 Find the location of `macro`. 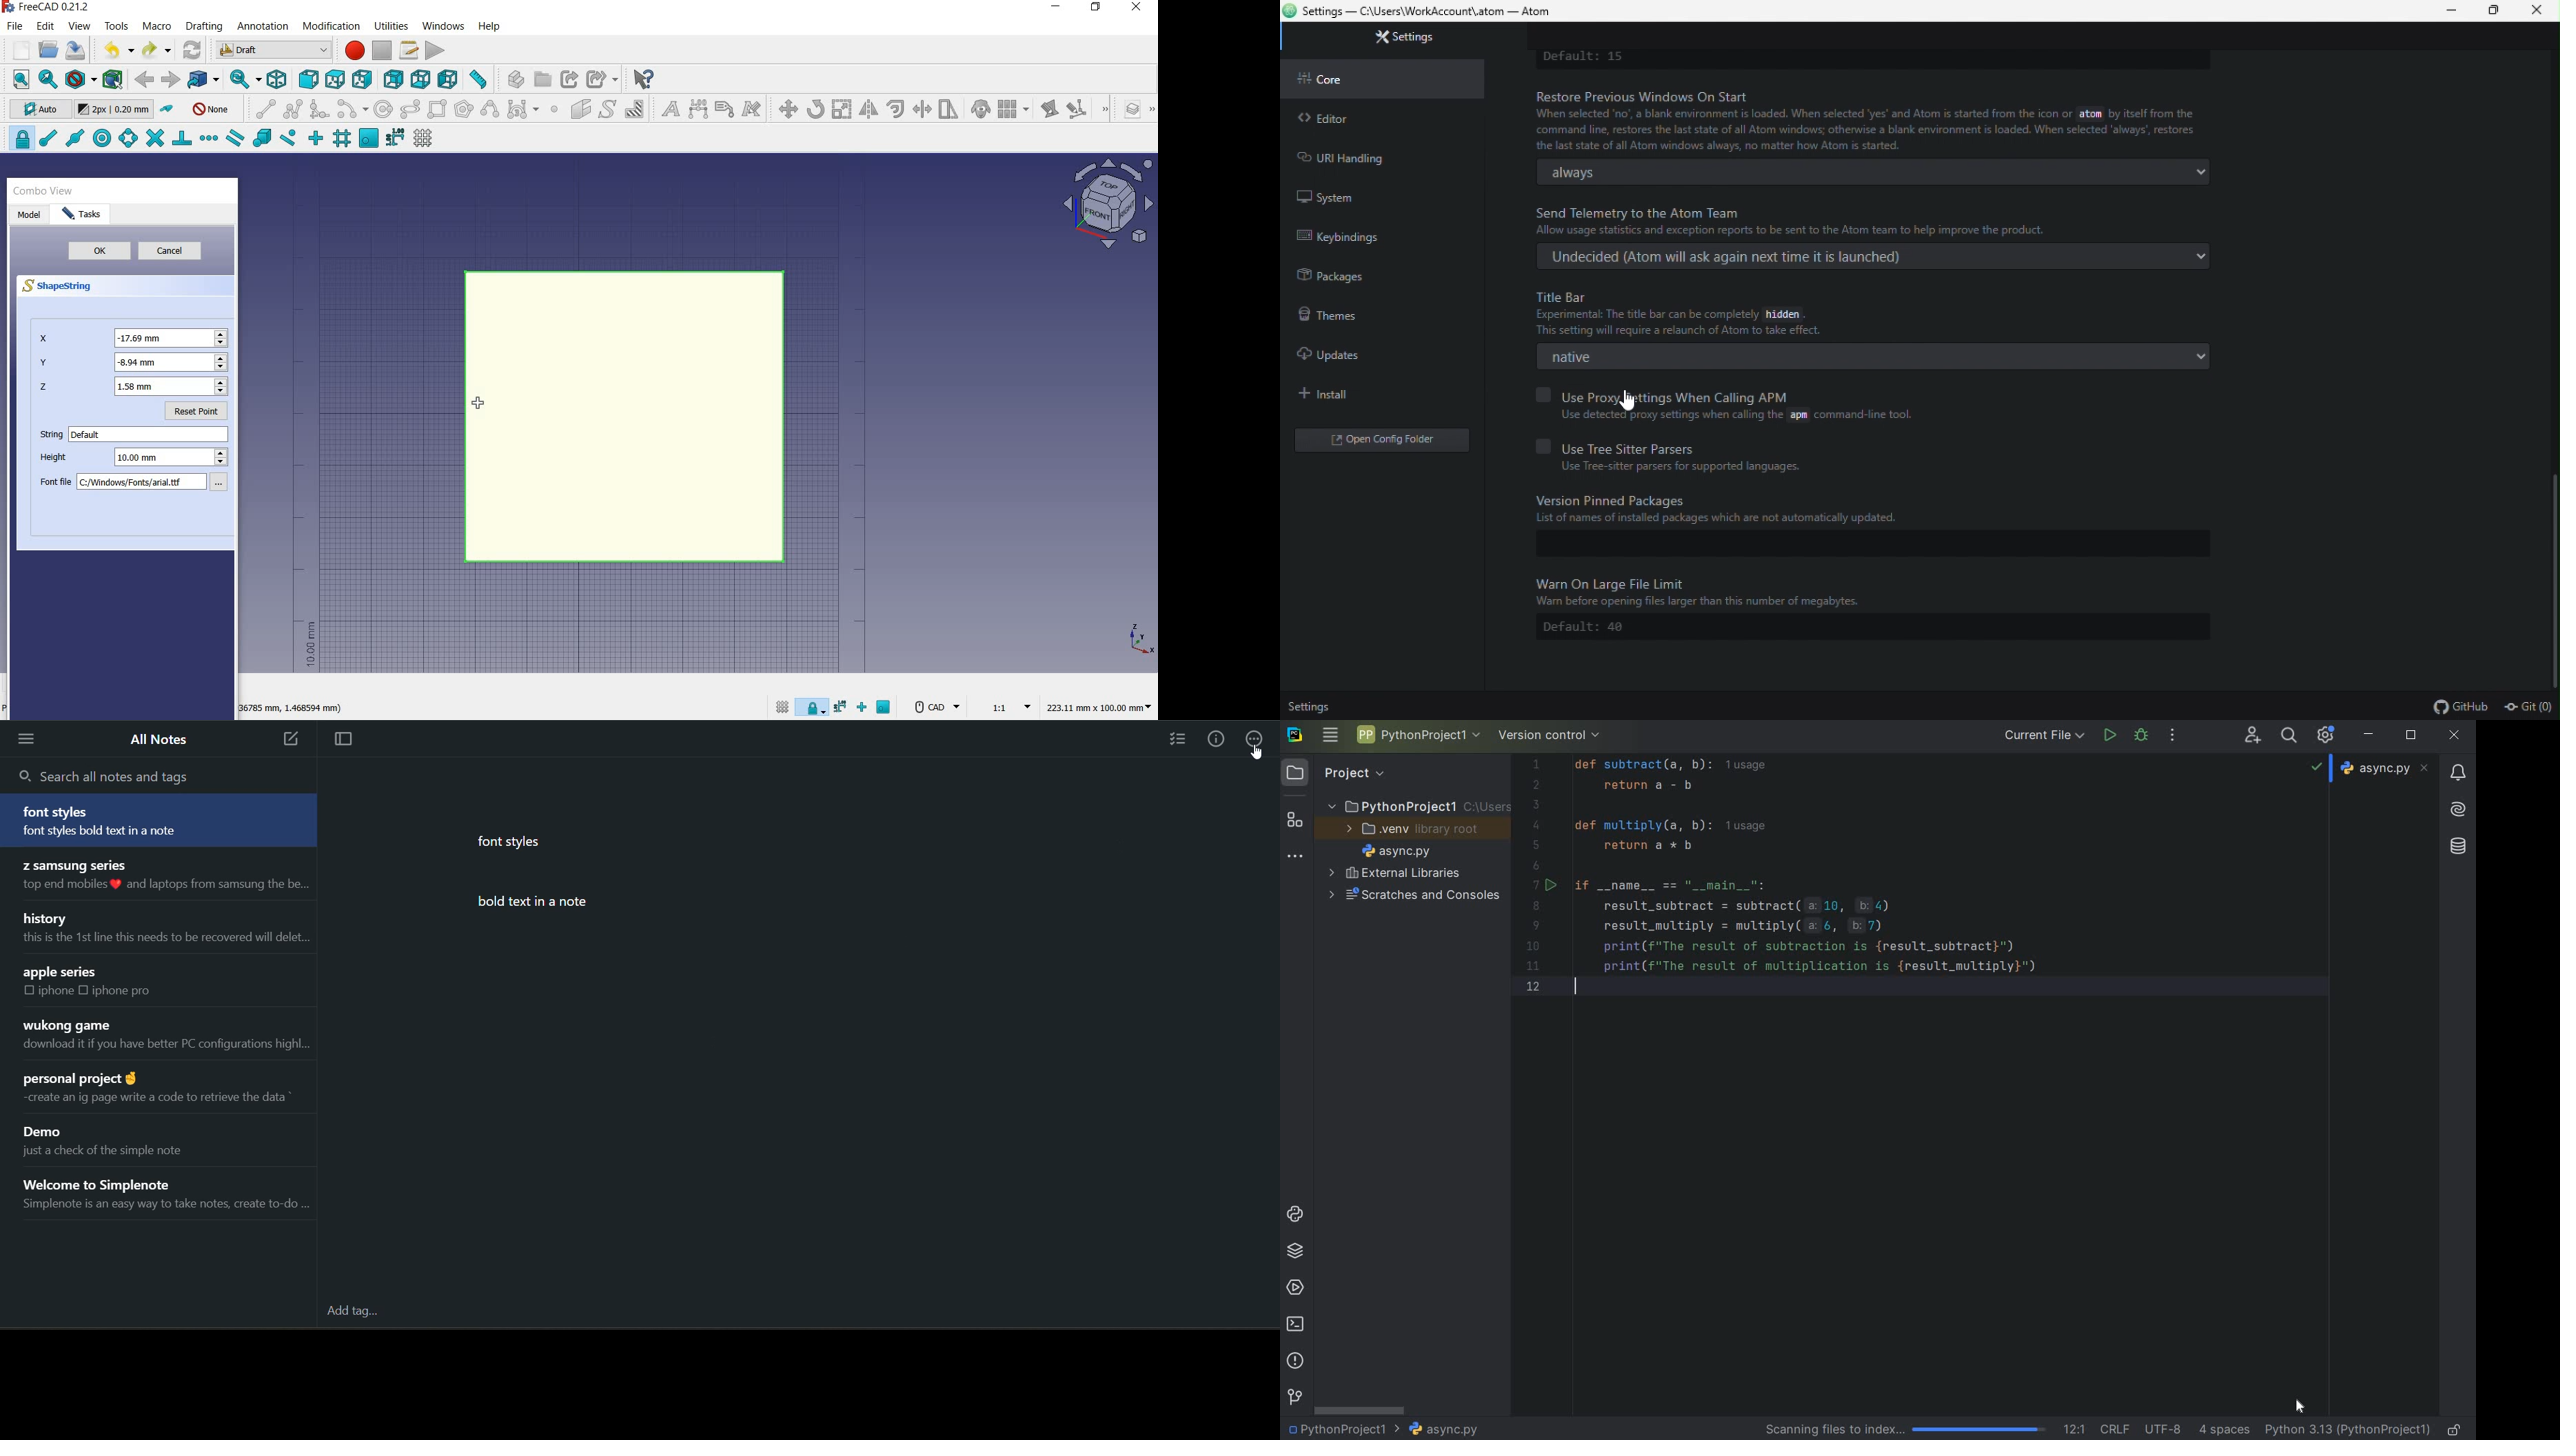

macro is located at coordinates (158, 28).